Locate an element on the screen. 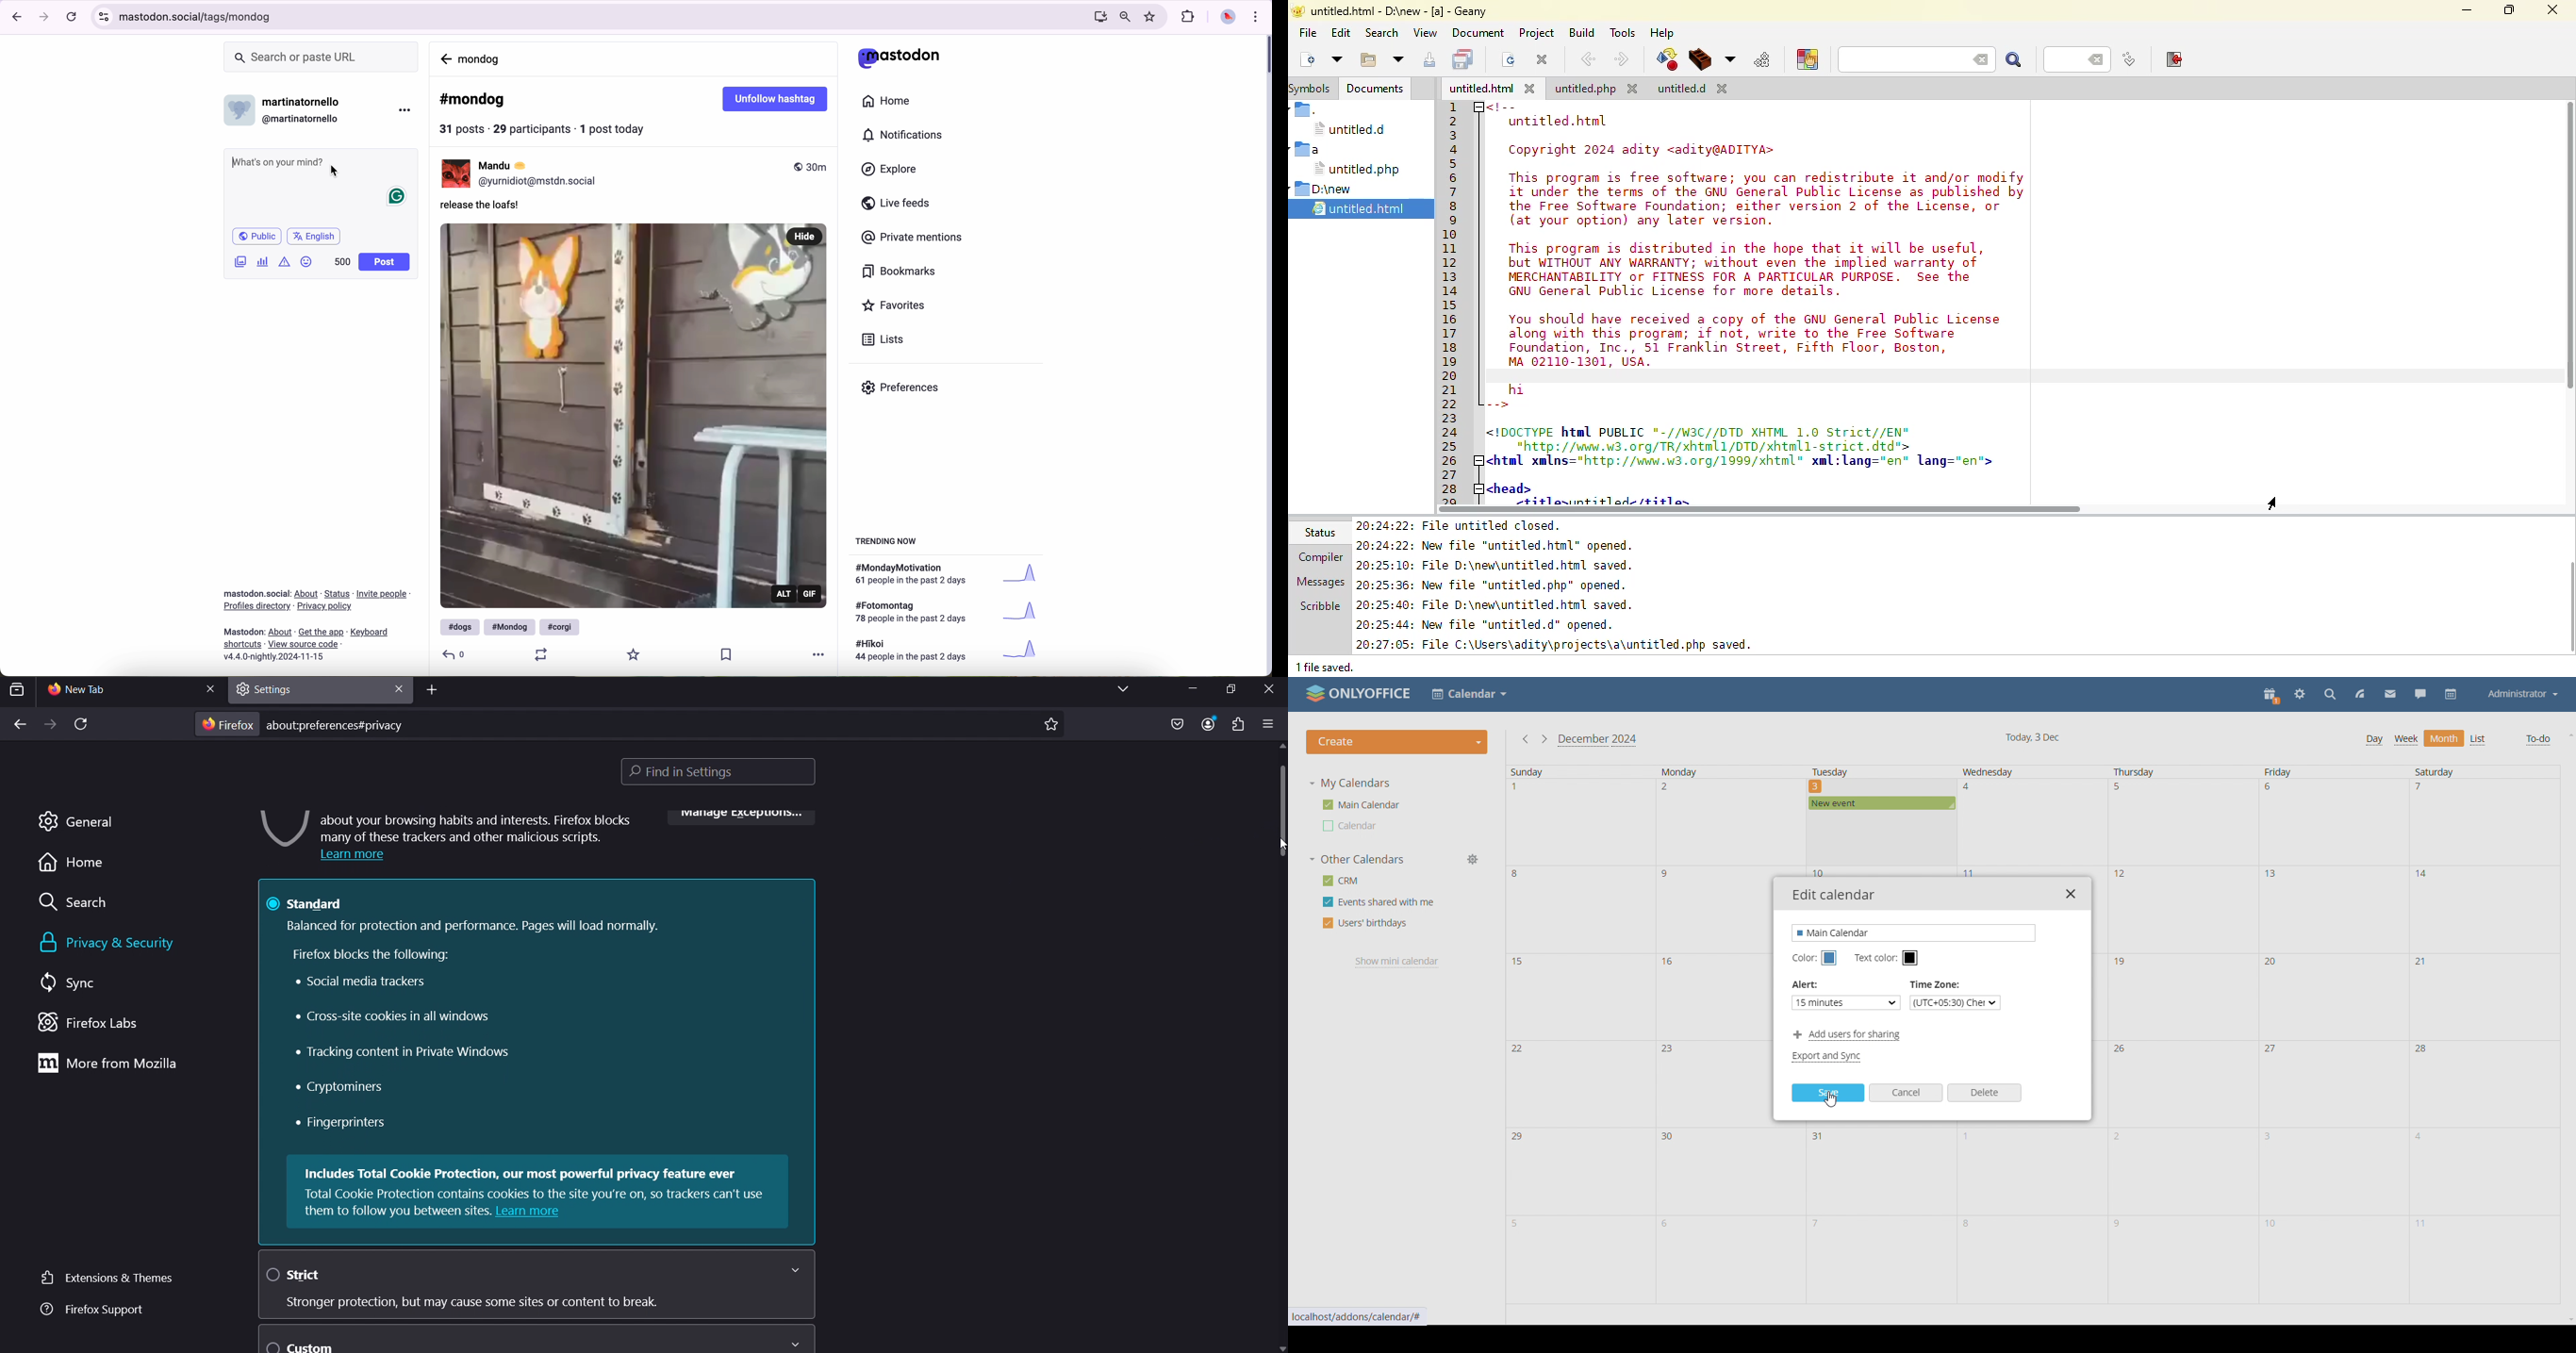 This screenshot has width=2576, height=1372. navigate back is located at coordinates (445, 57).